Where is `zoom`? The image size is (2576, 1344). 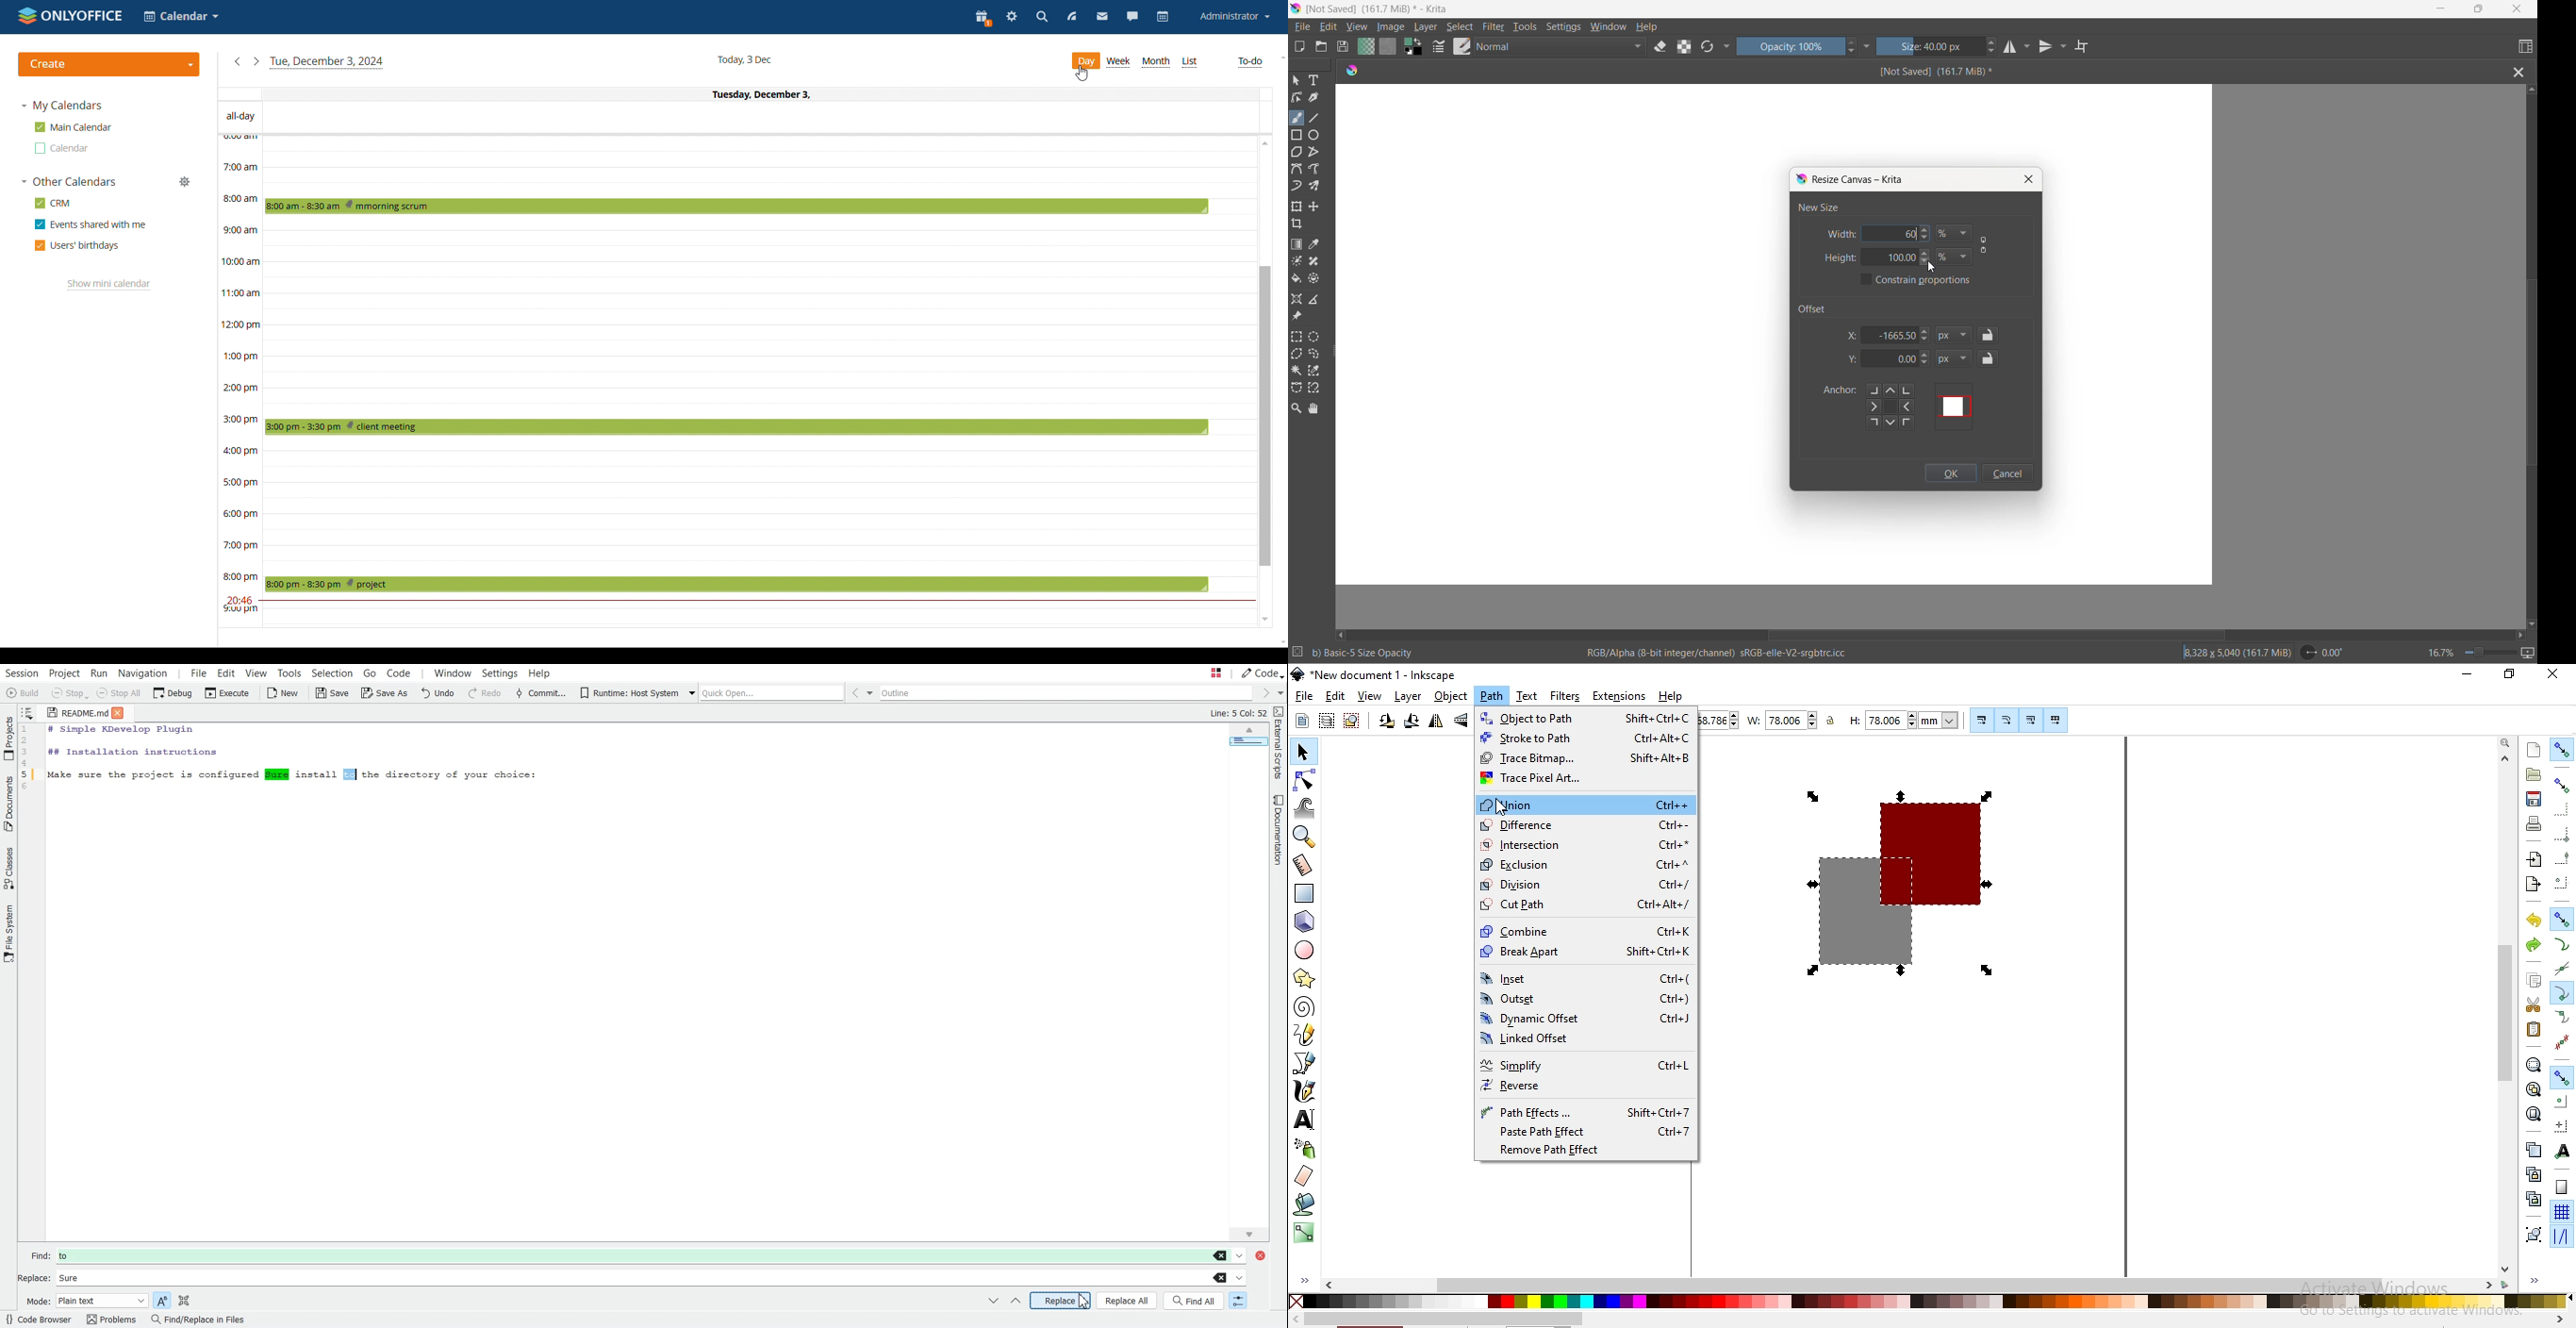
zoom is located at coordinates (2505, 743).